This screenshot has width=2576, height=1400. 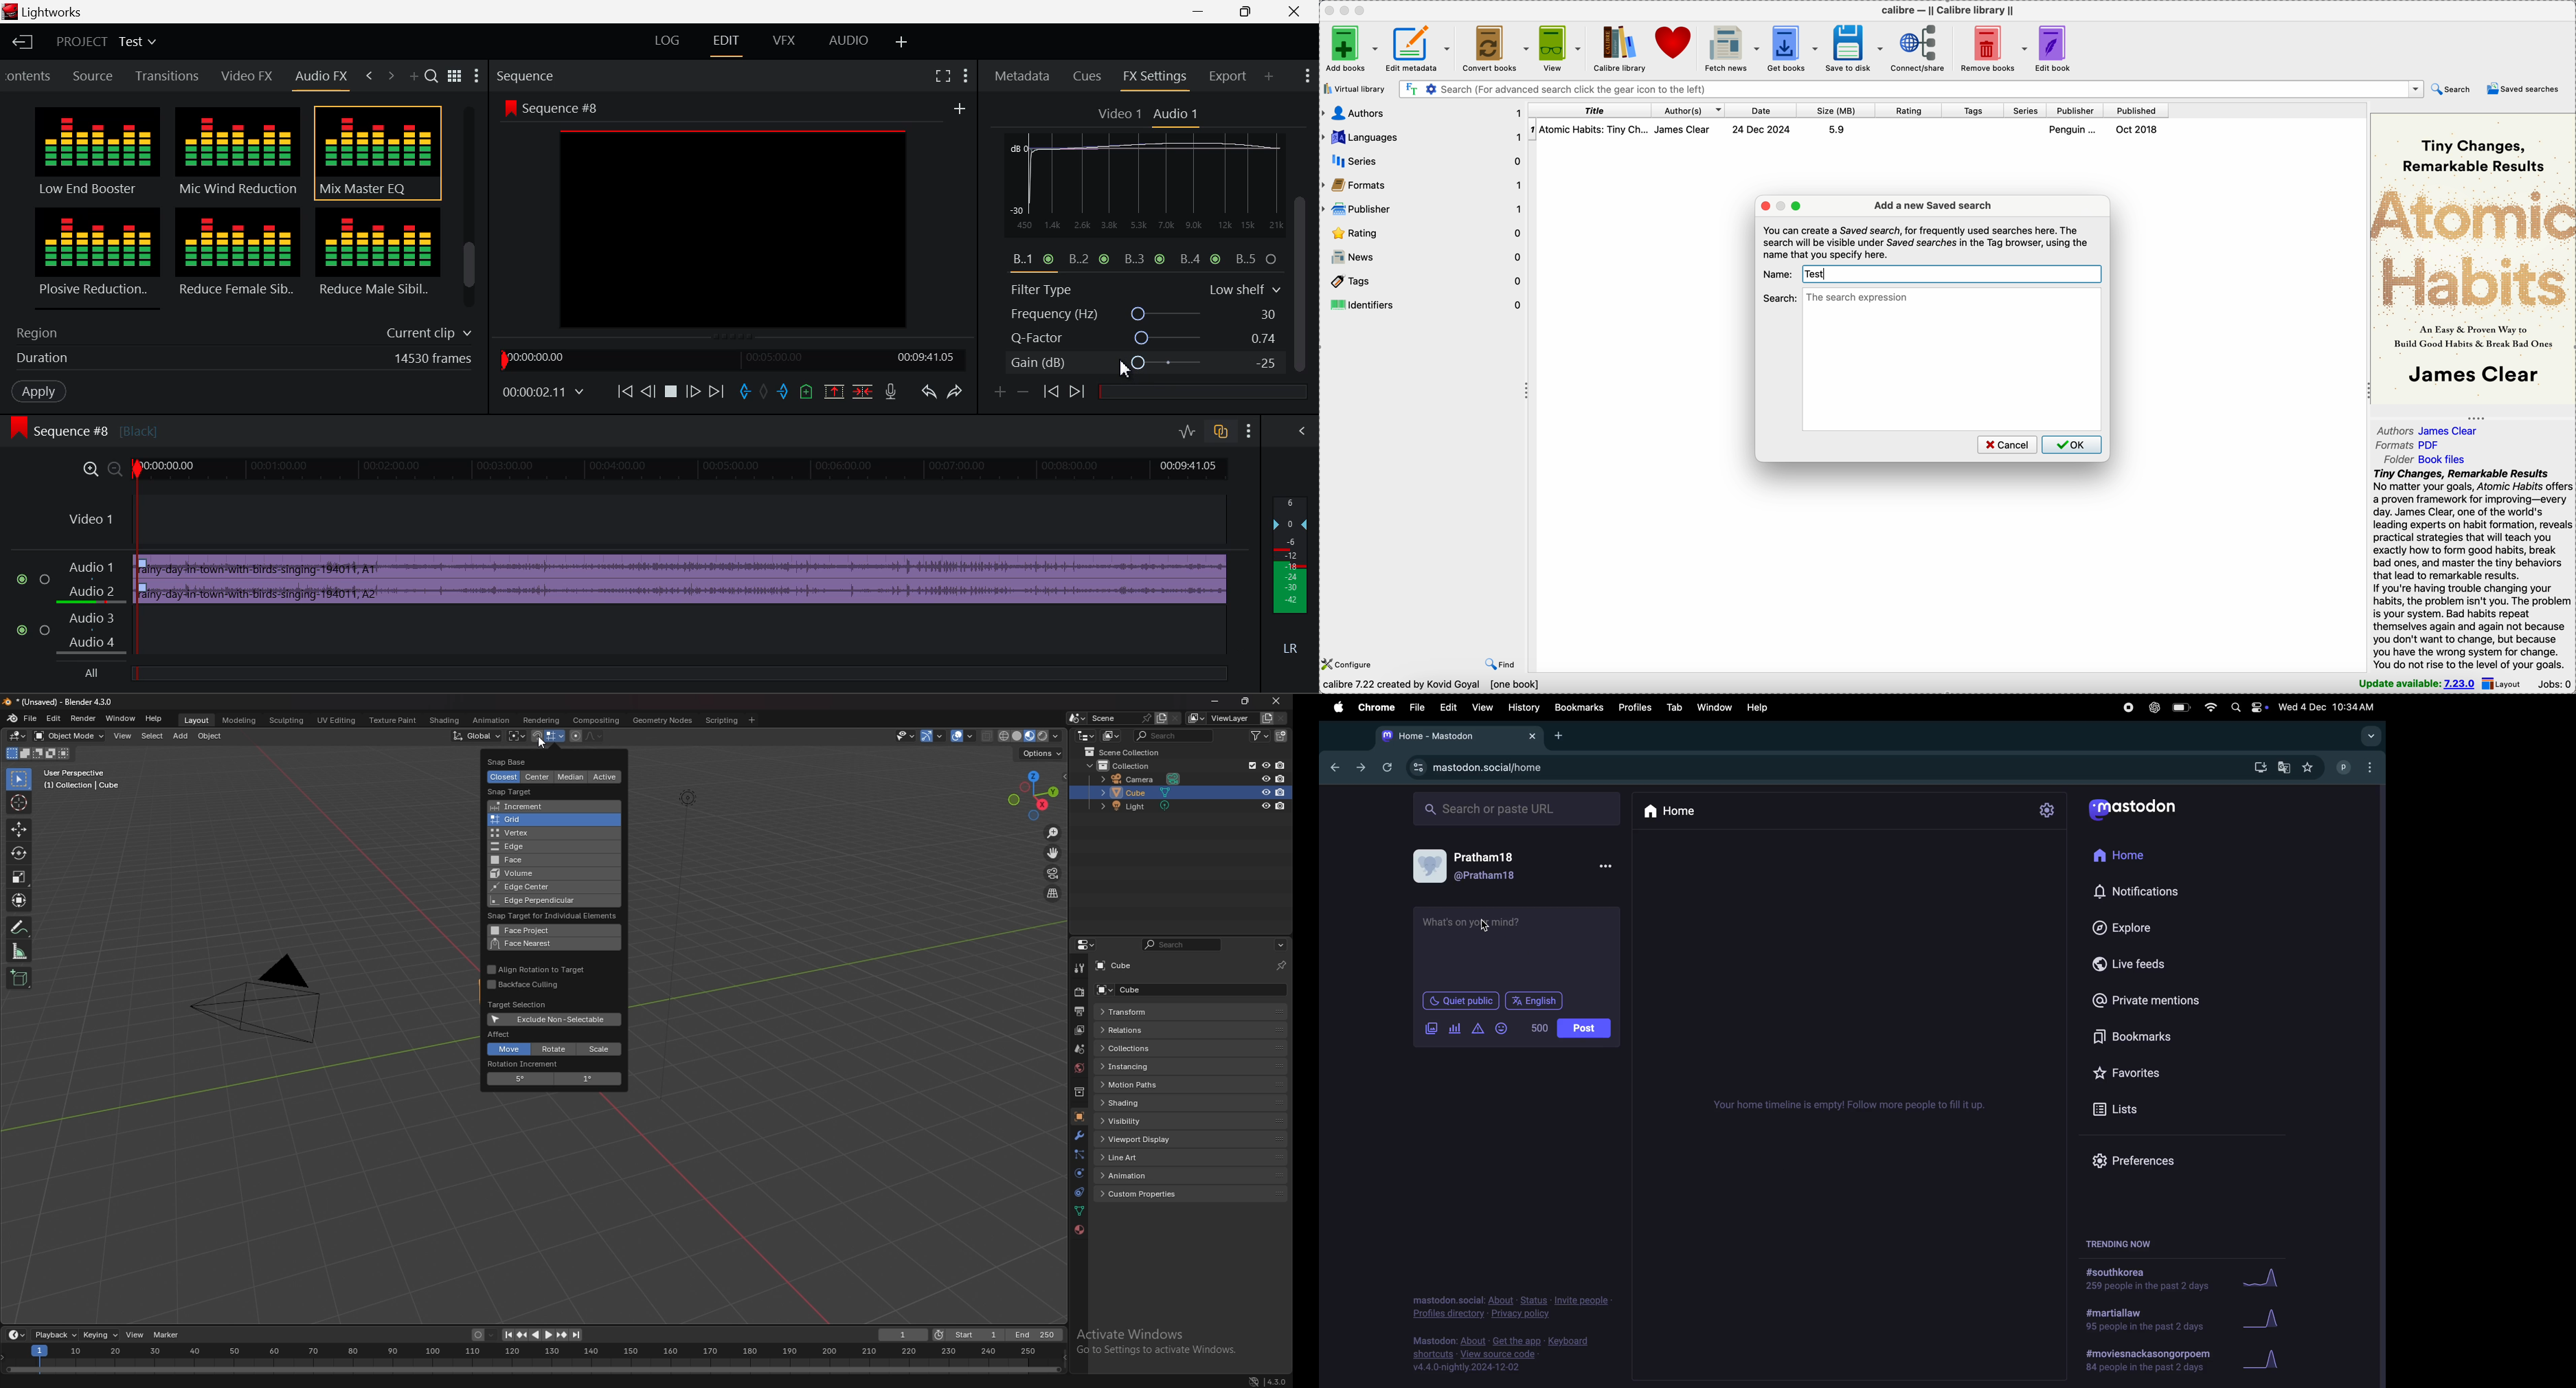 I want to click on Live feeds, so click(x=2129, y=962).